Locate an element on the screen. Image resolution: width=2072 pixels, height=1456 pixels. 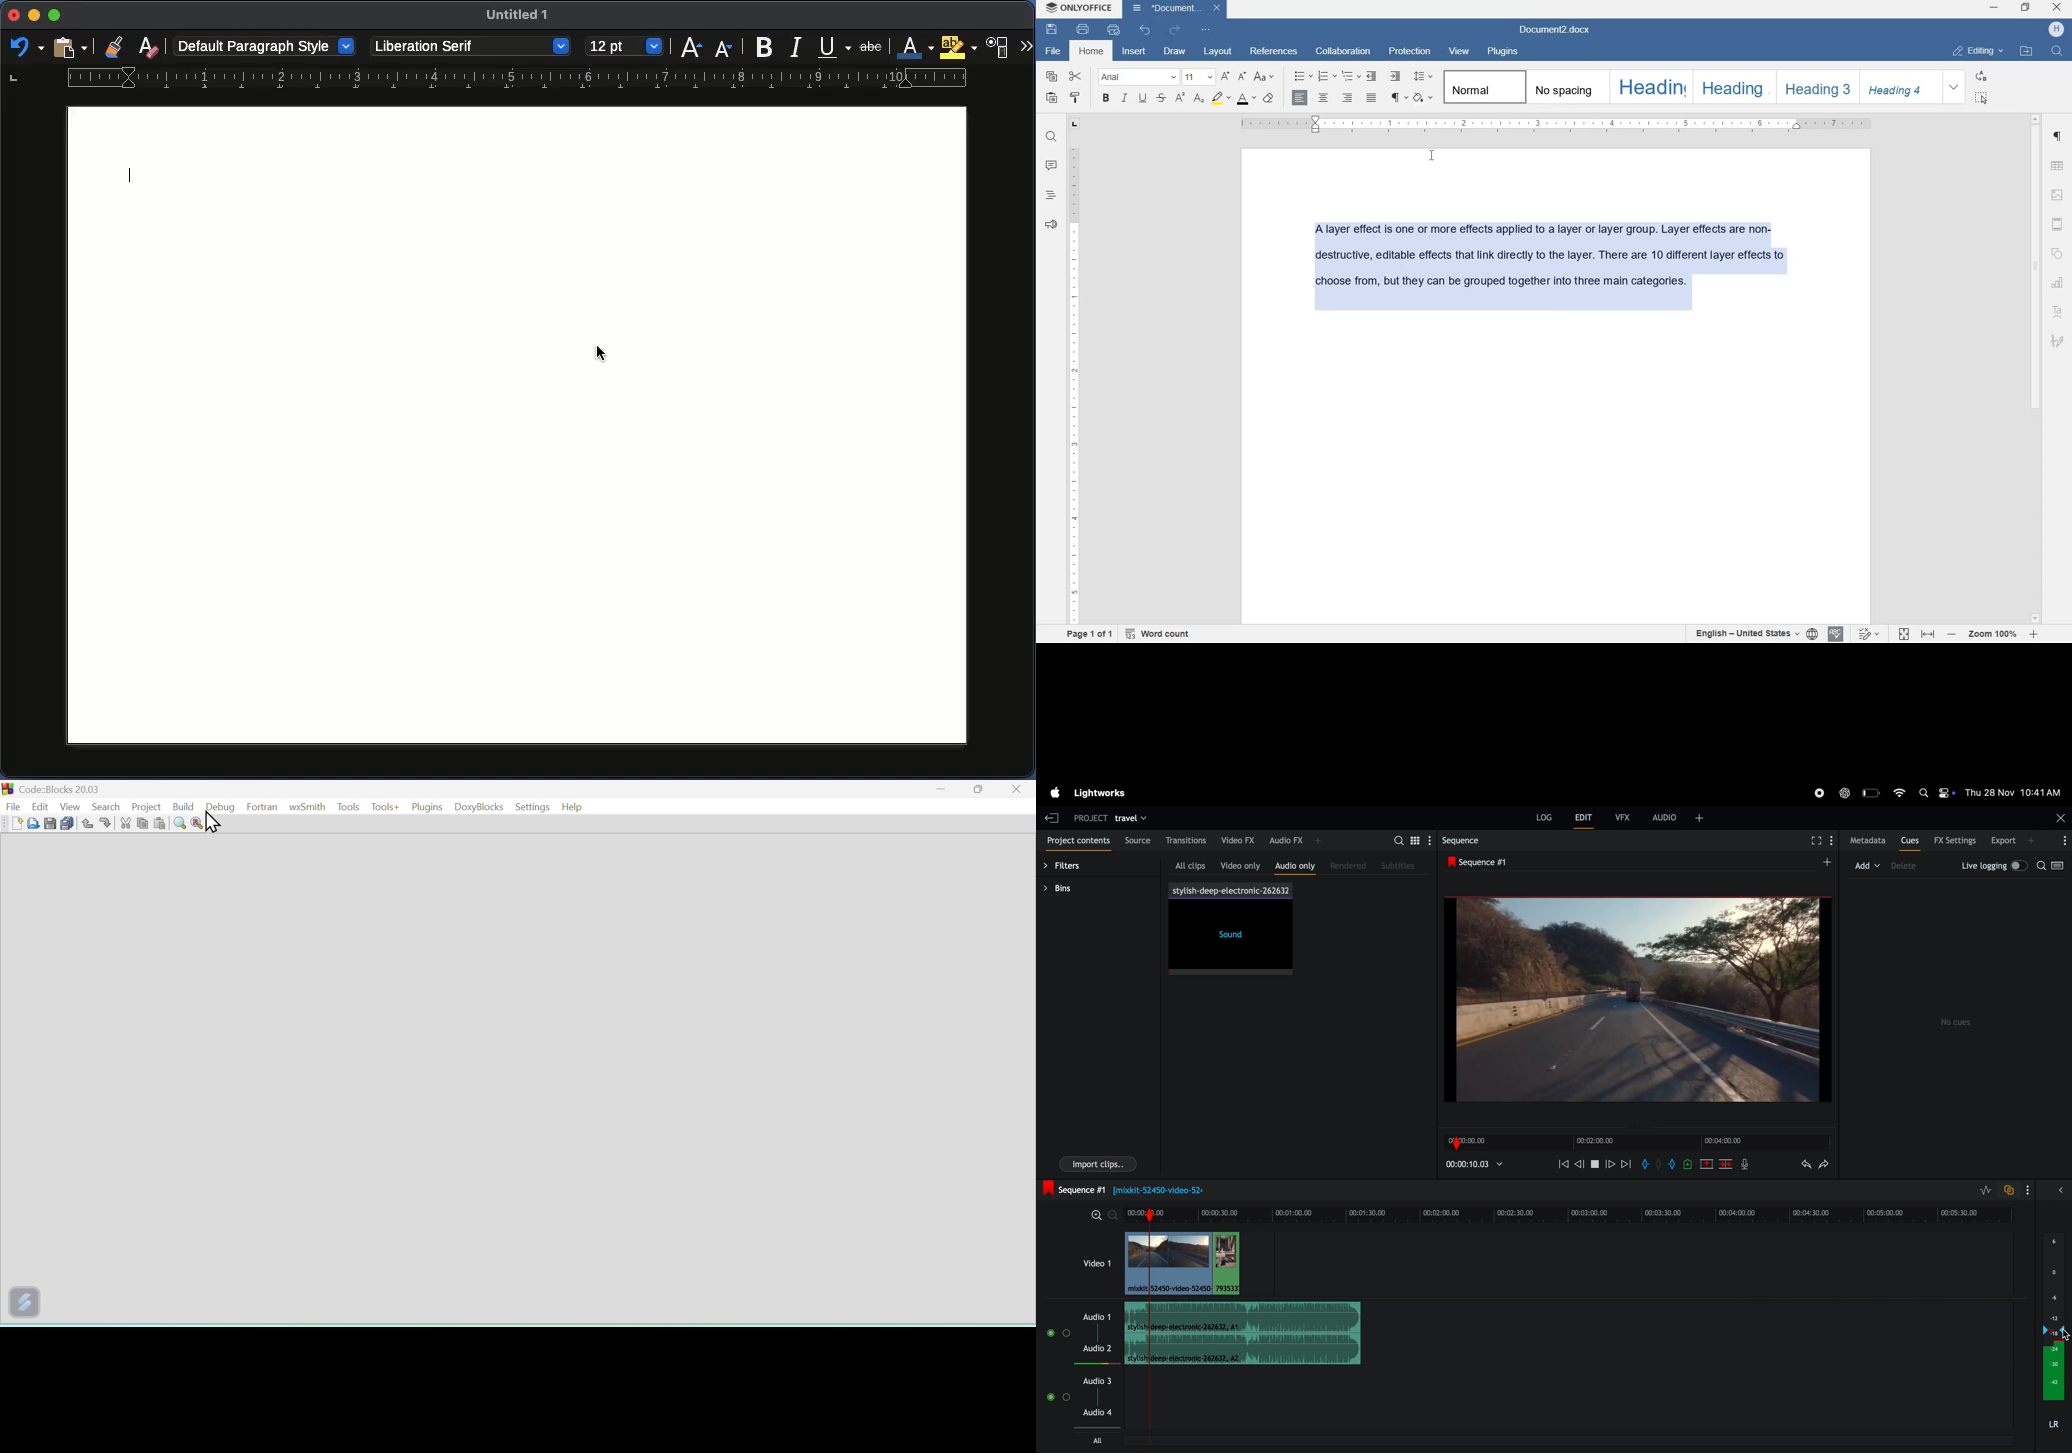
More is located at coordinates (1026, 47).